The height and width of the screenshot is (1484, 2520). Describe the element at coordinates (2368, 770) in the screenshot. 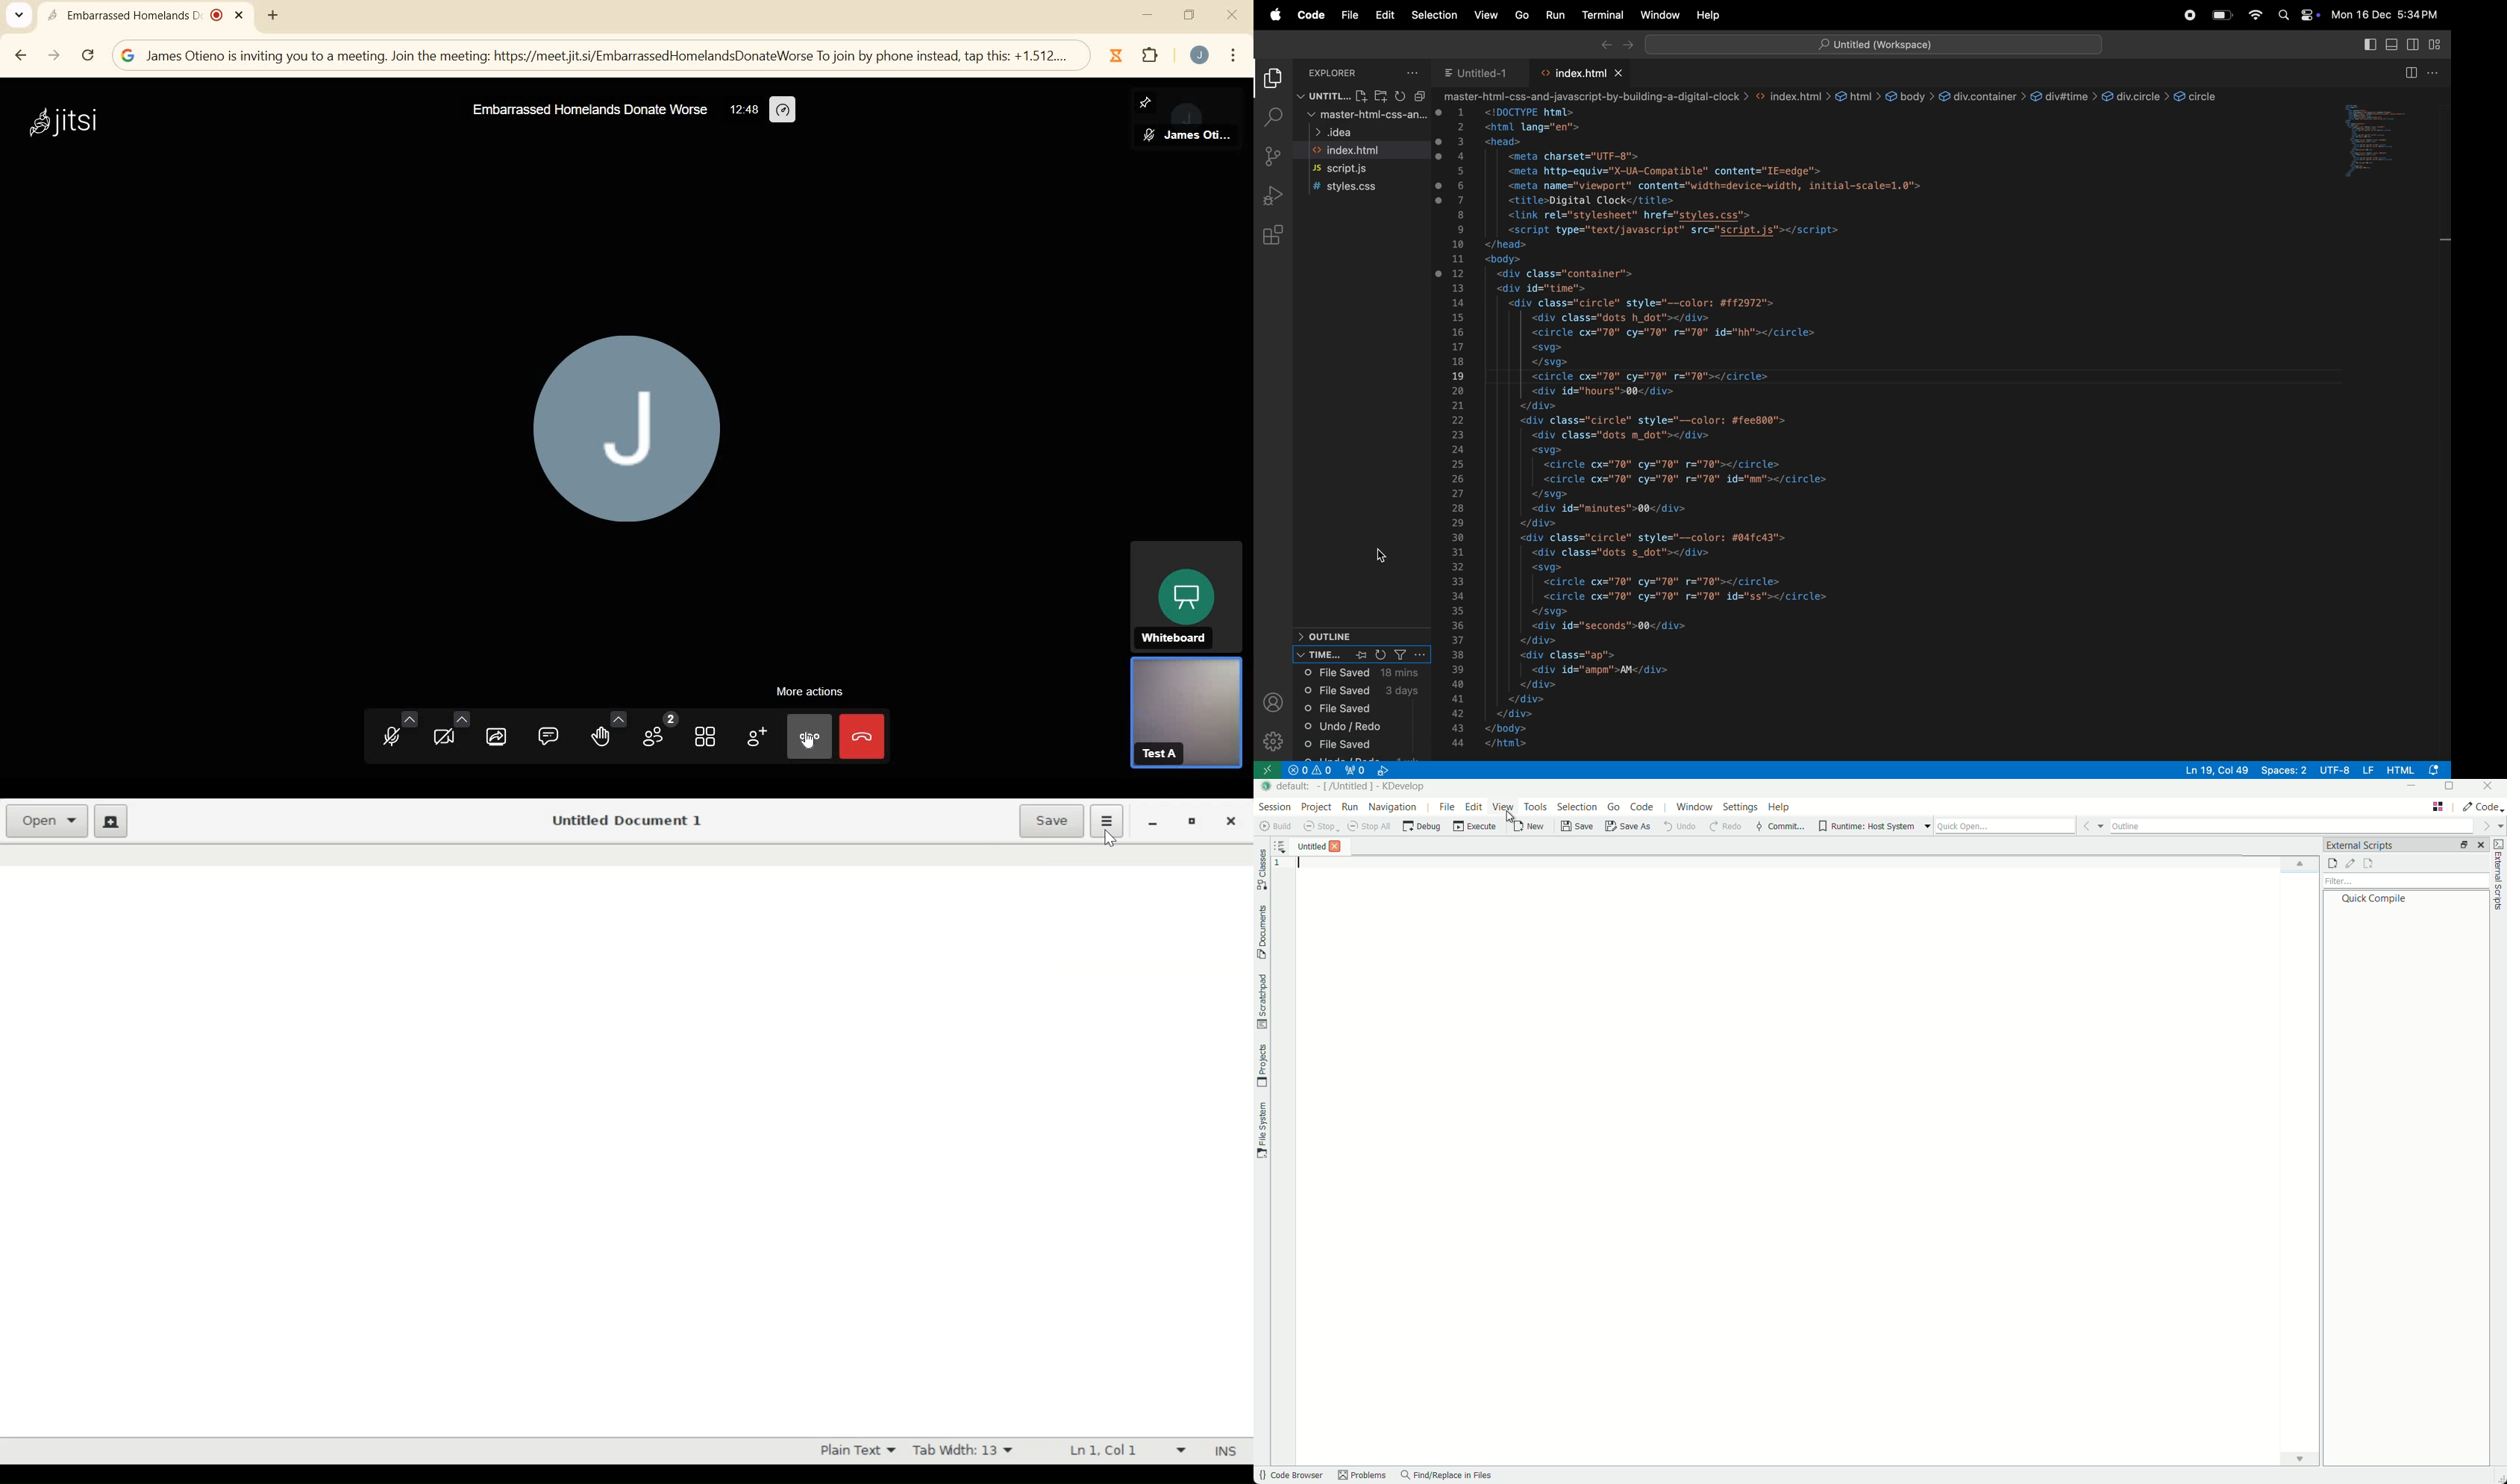

I see `LF` at that location.